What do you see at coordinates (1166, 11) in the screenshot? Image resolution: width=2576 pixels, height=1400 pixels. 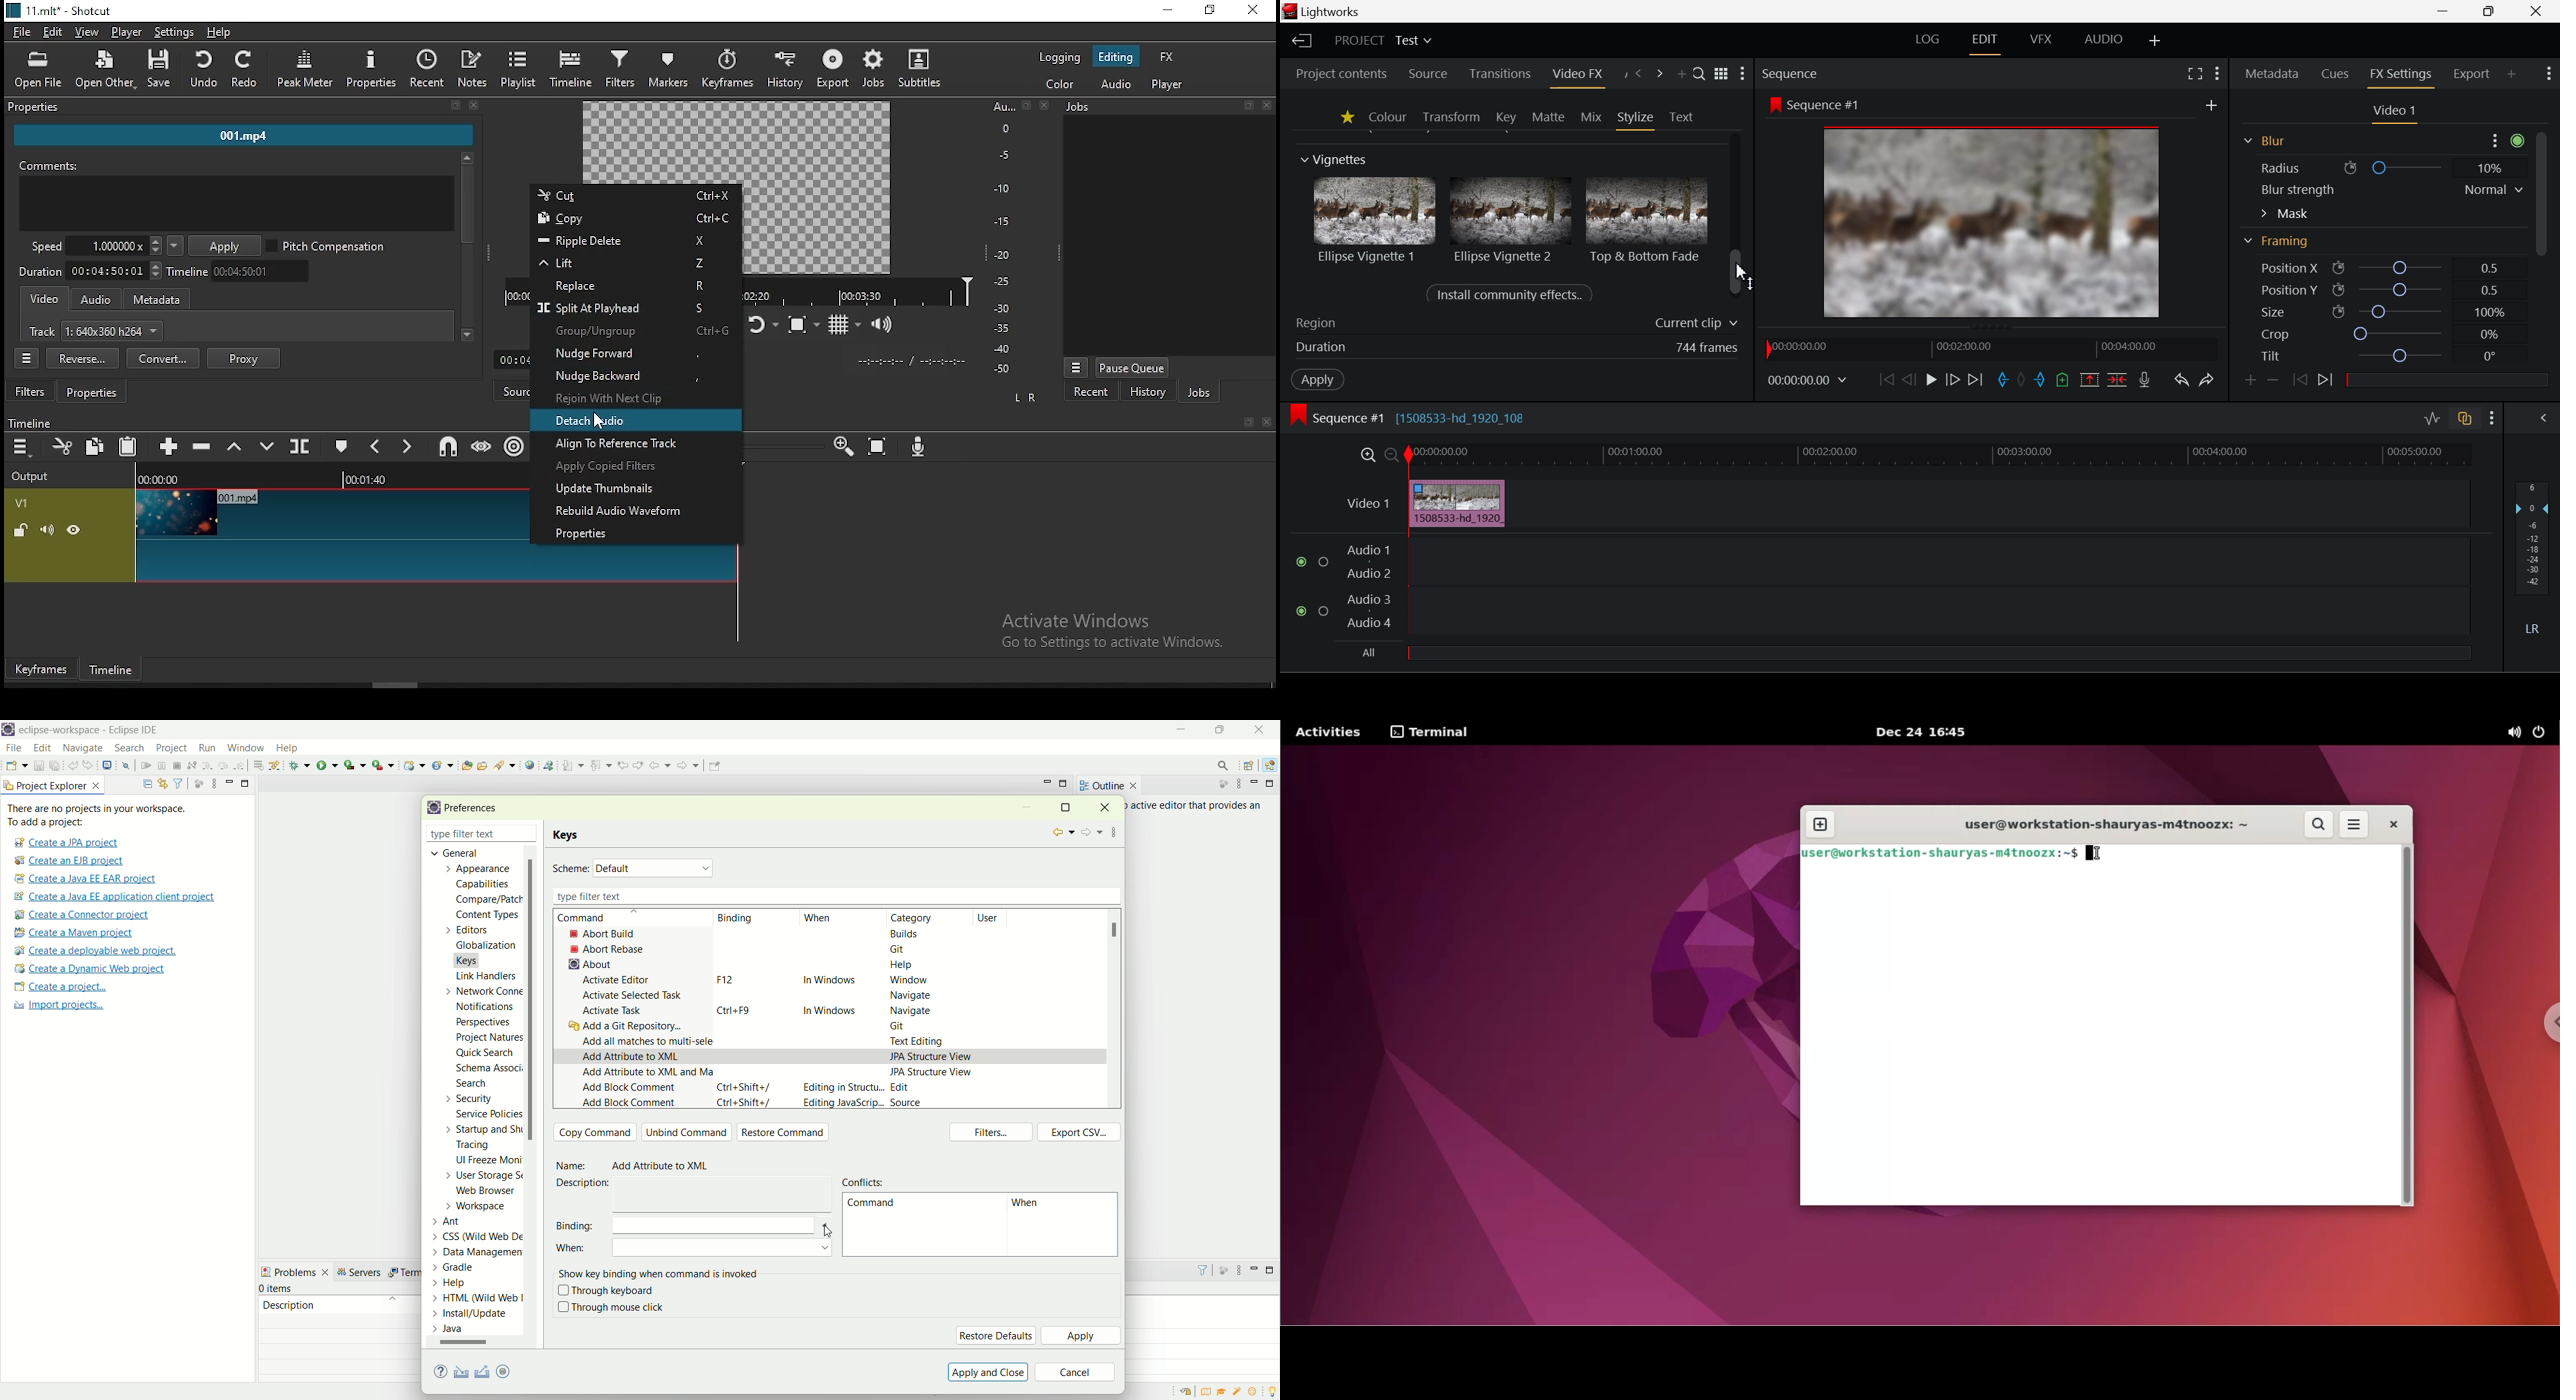 I see `minimize` at bounding box center [1166, 11].